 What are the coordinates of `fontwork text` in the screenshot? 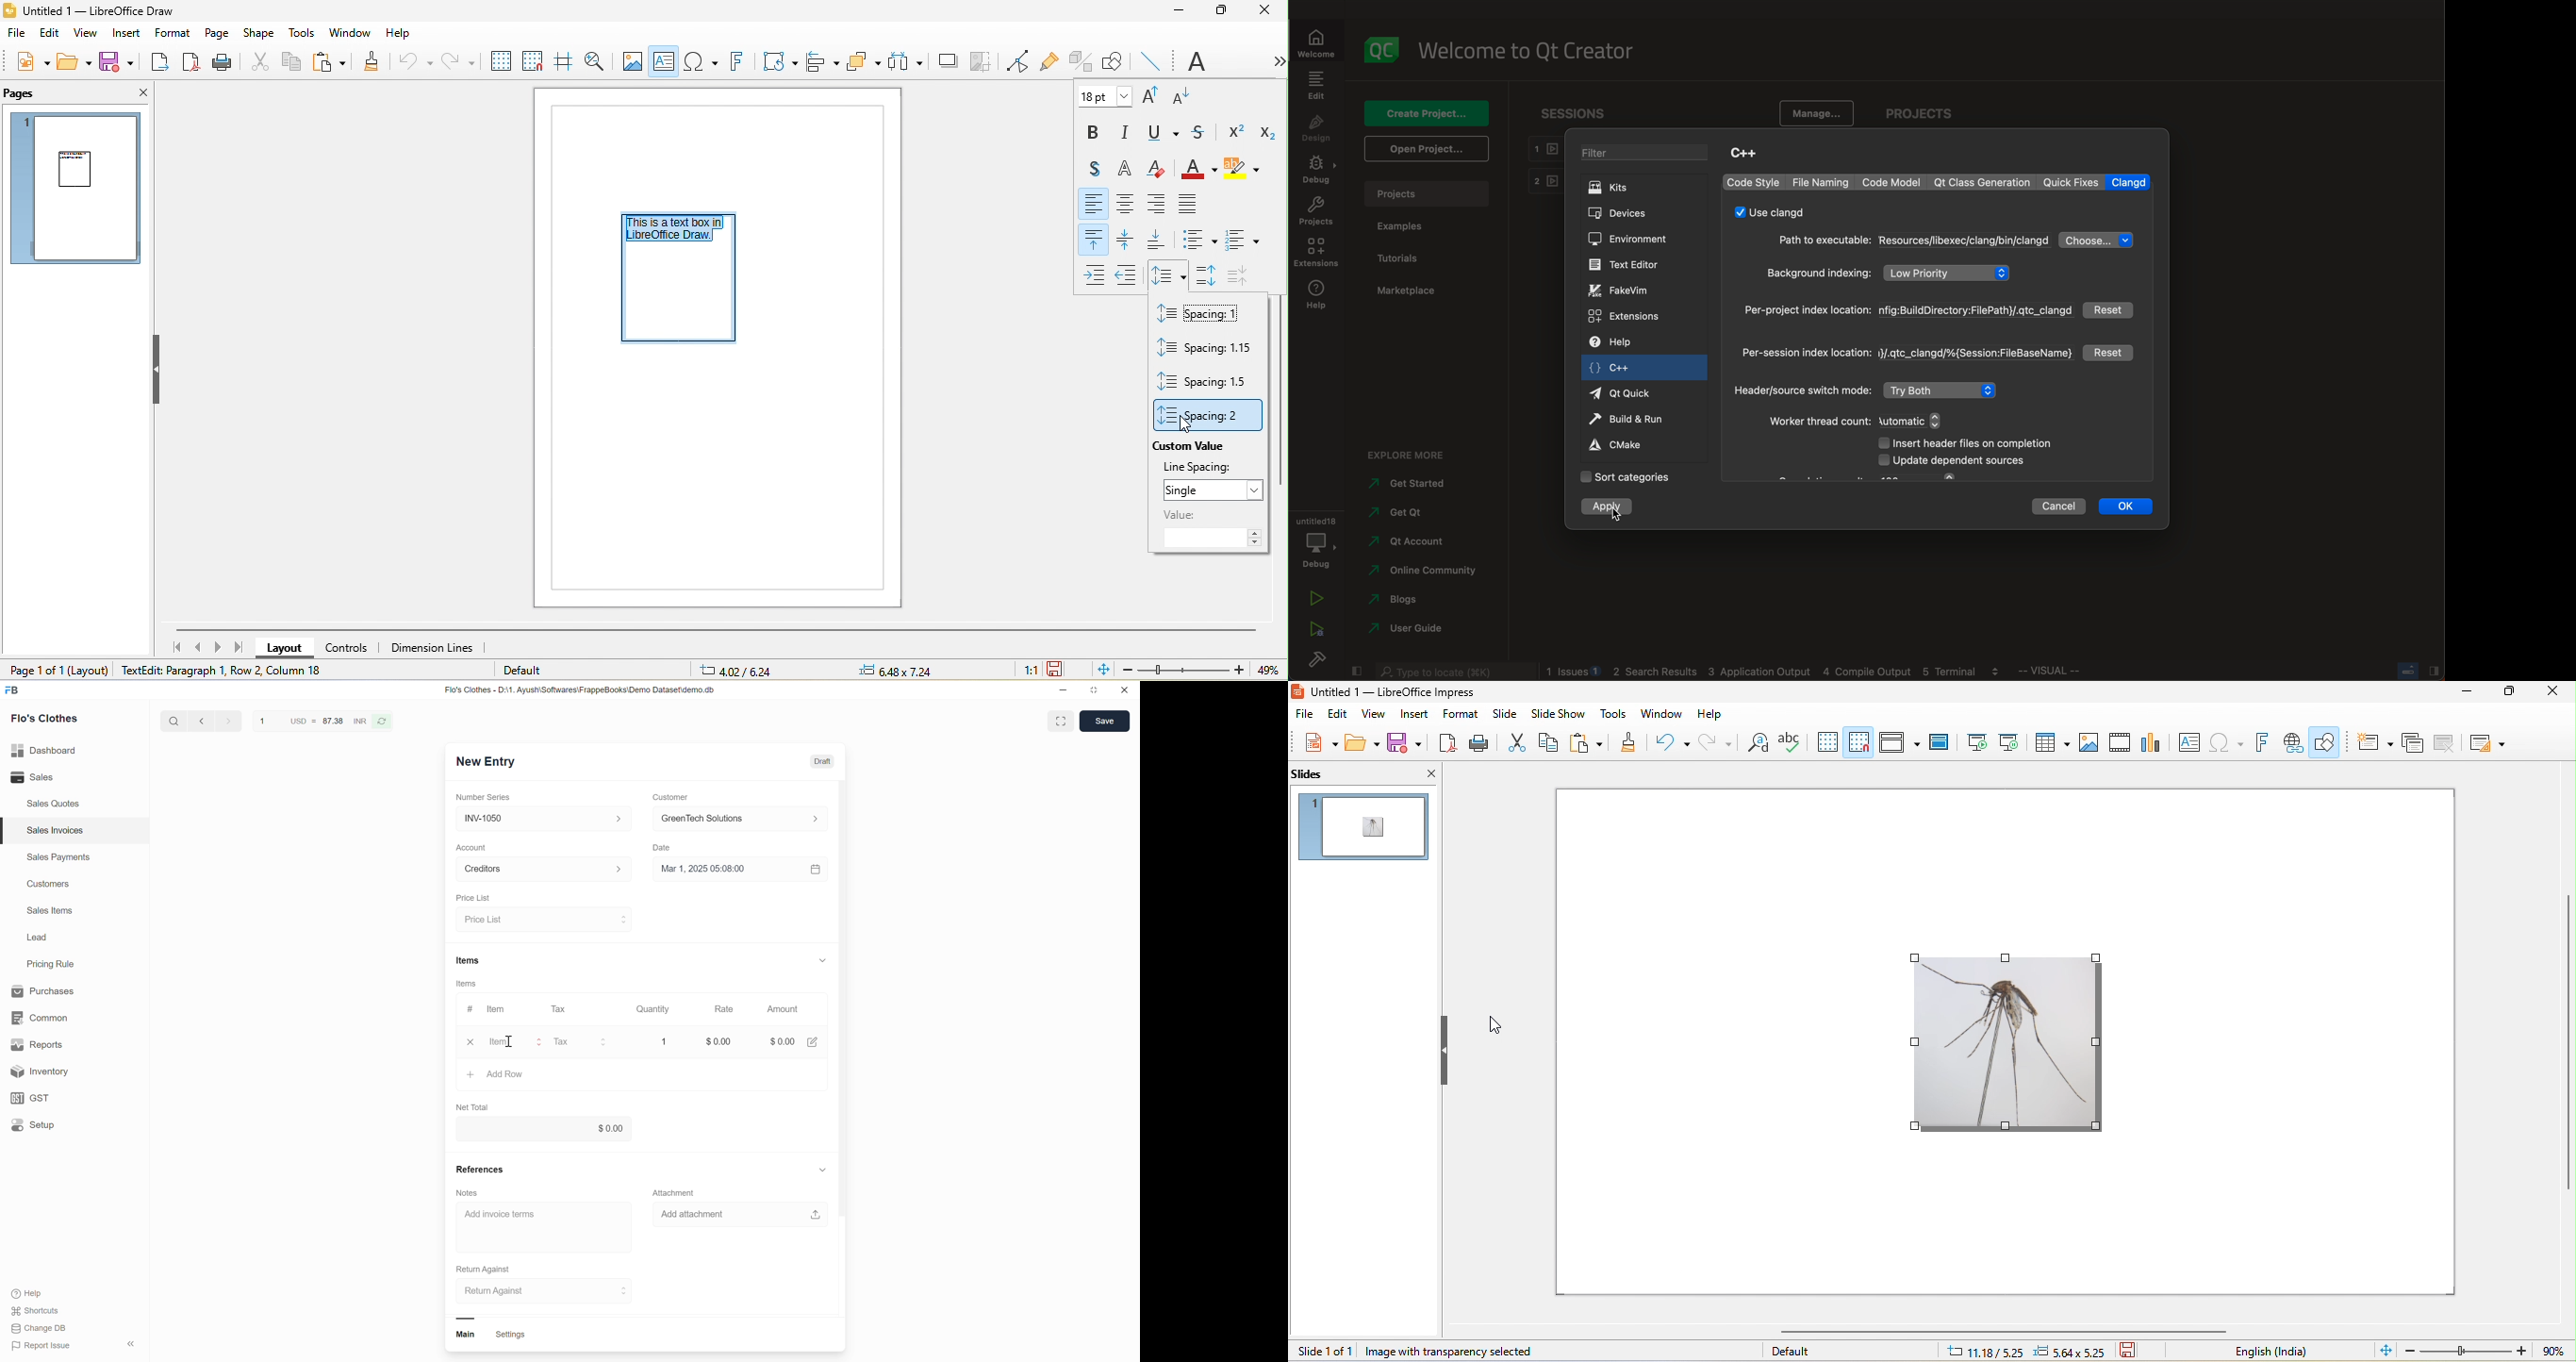 It's located at (2265, 742).